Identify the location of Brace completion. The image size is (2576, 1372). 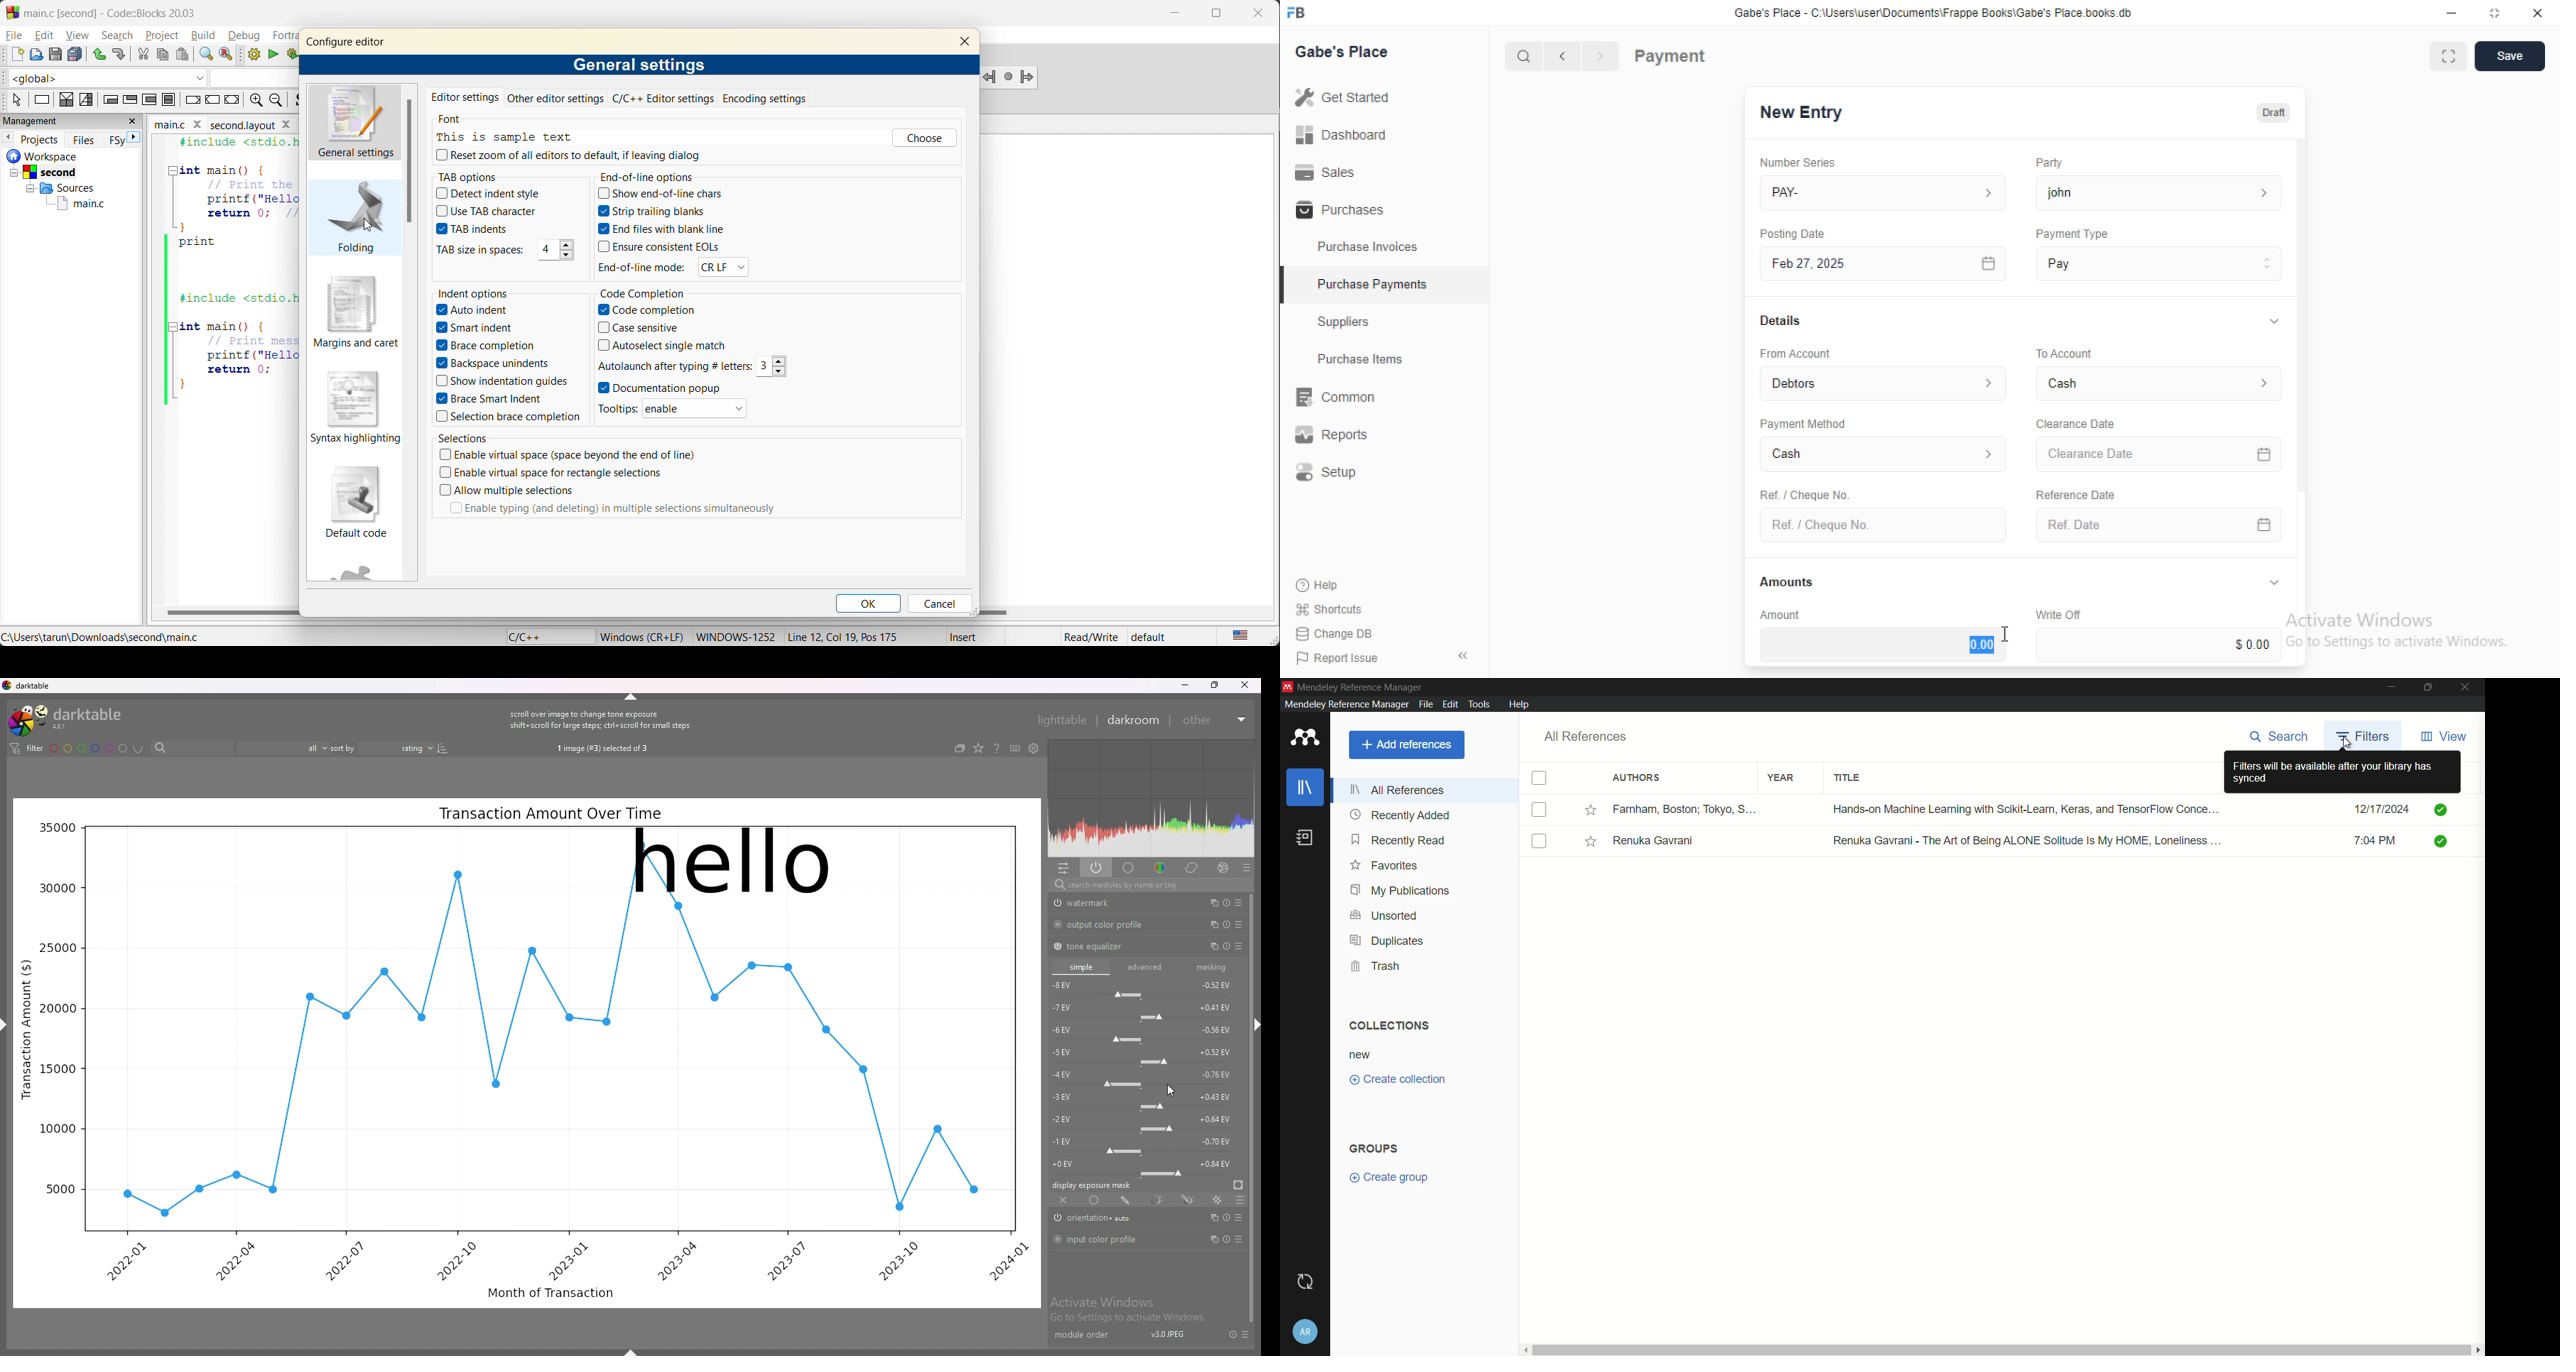
(488, 345).